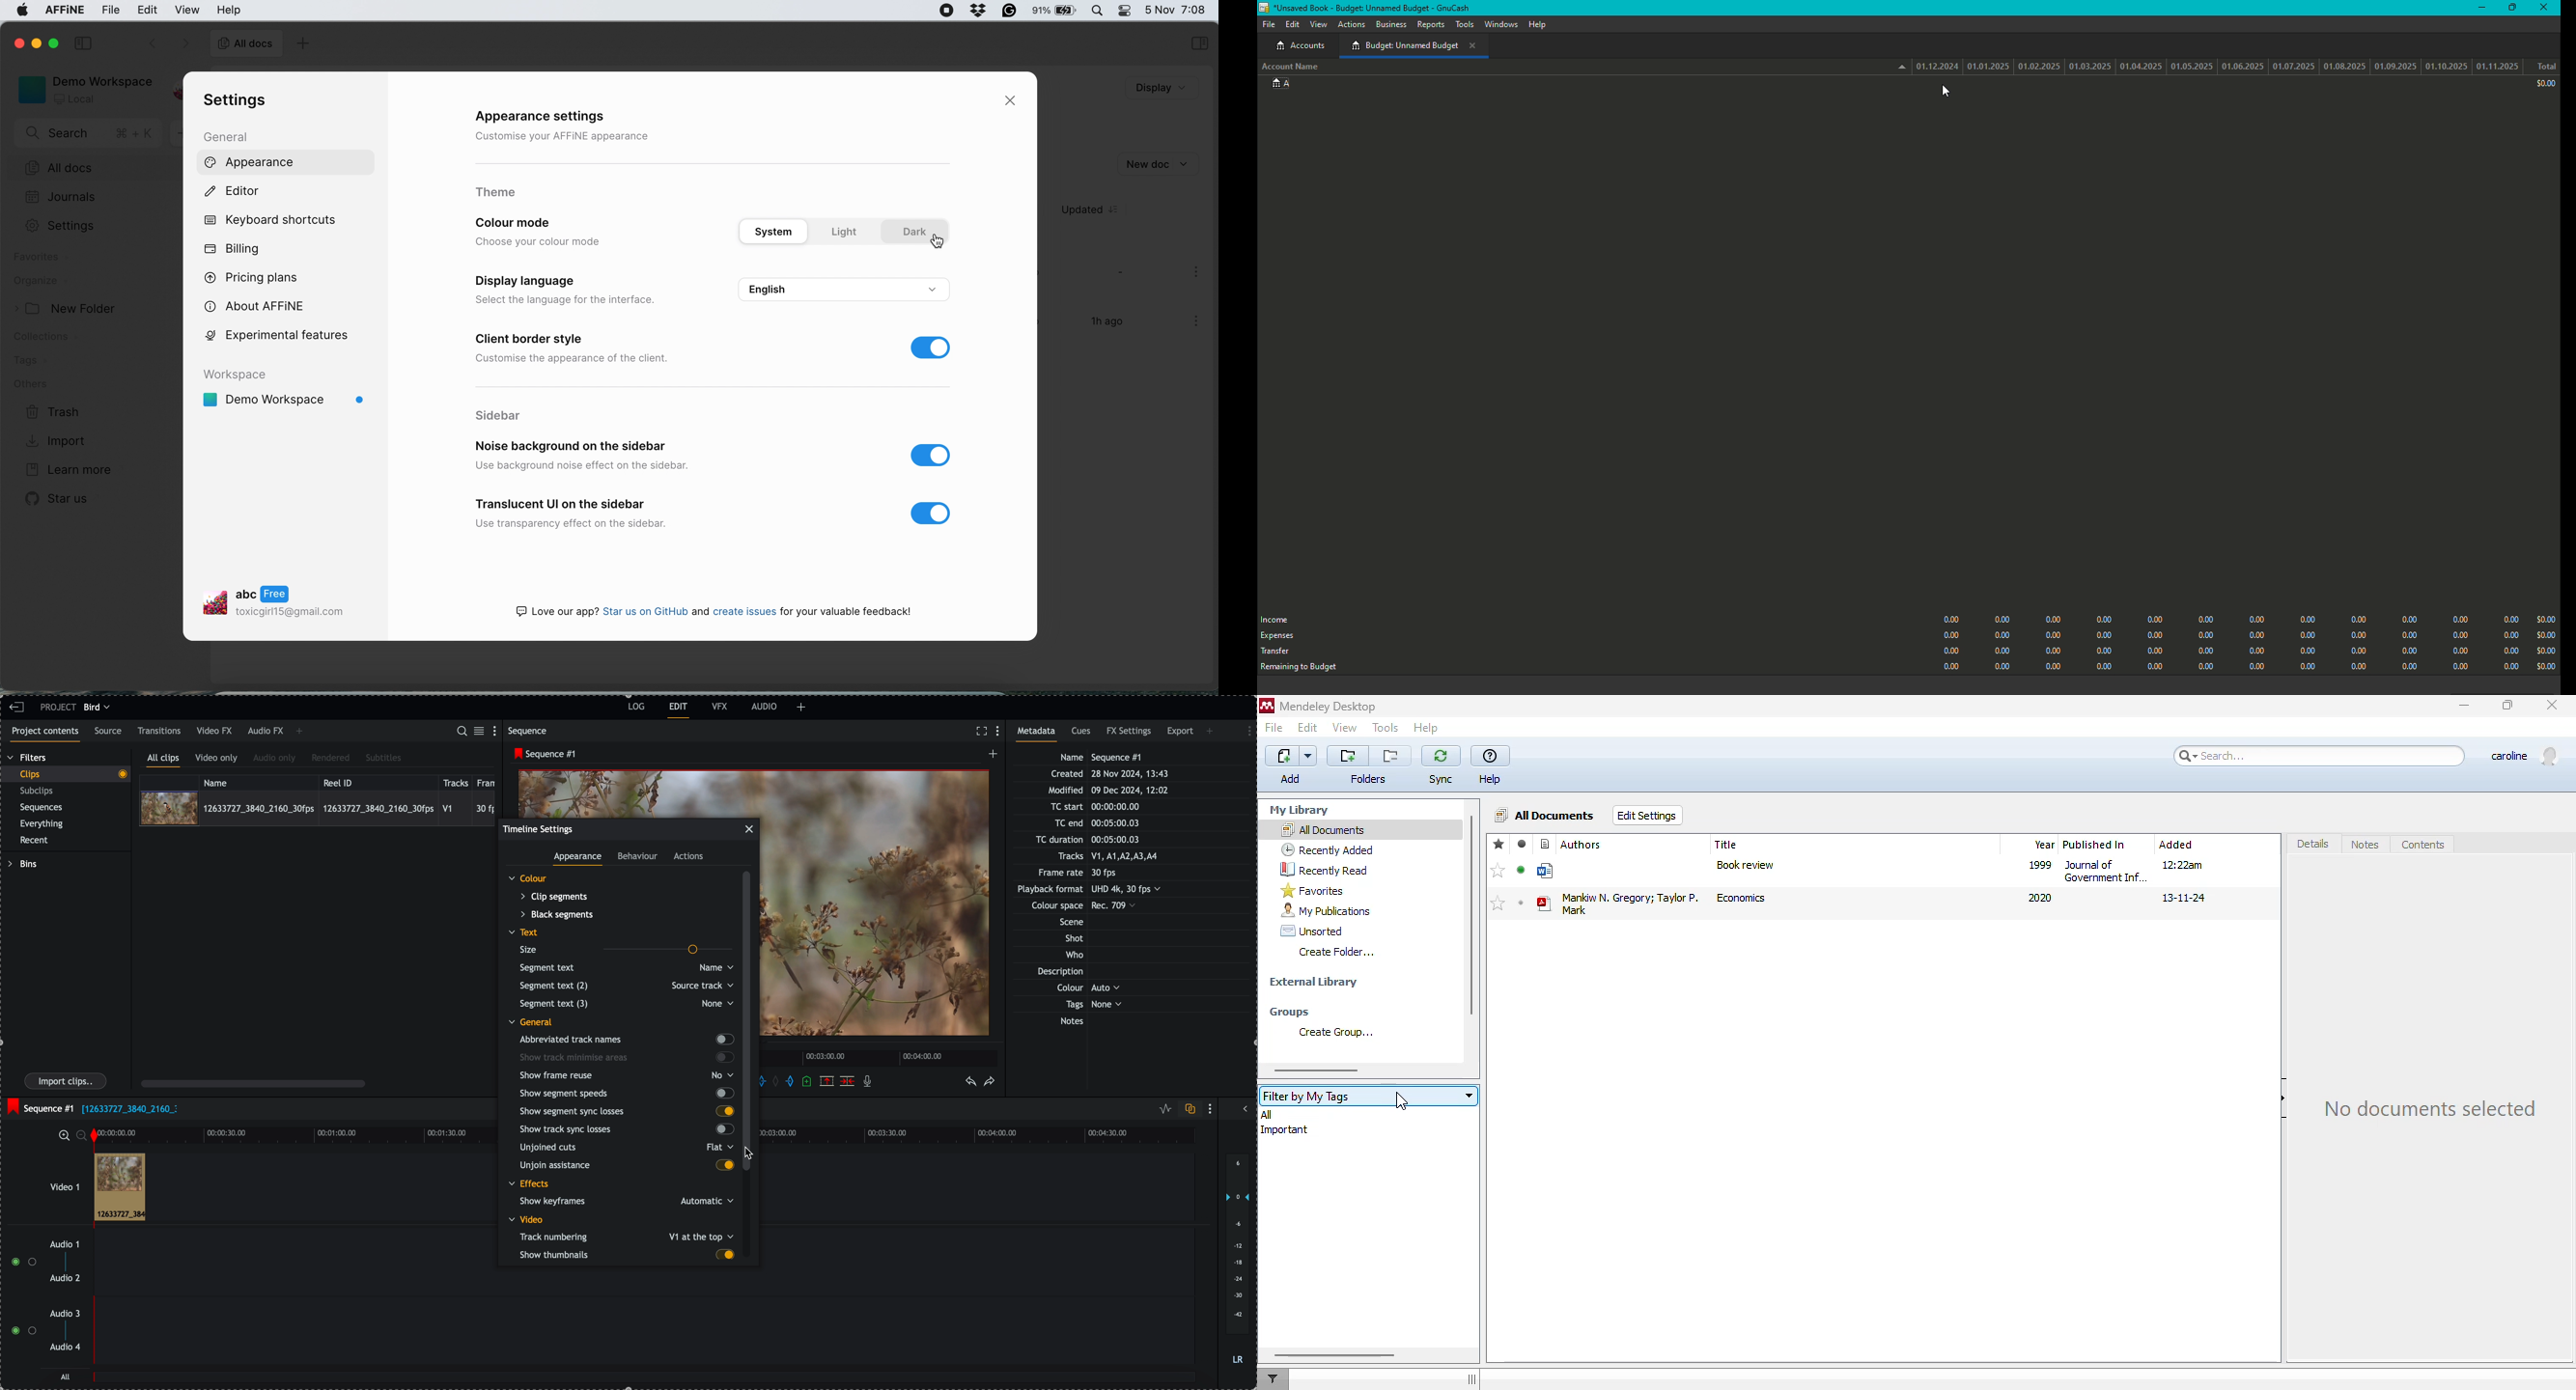 Image resolution: width=2576 pixels, height=1400 pixels. I want to click on hide/show, so click(1471, 1379).